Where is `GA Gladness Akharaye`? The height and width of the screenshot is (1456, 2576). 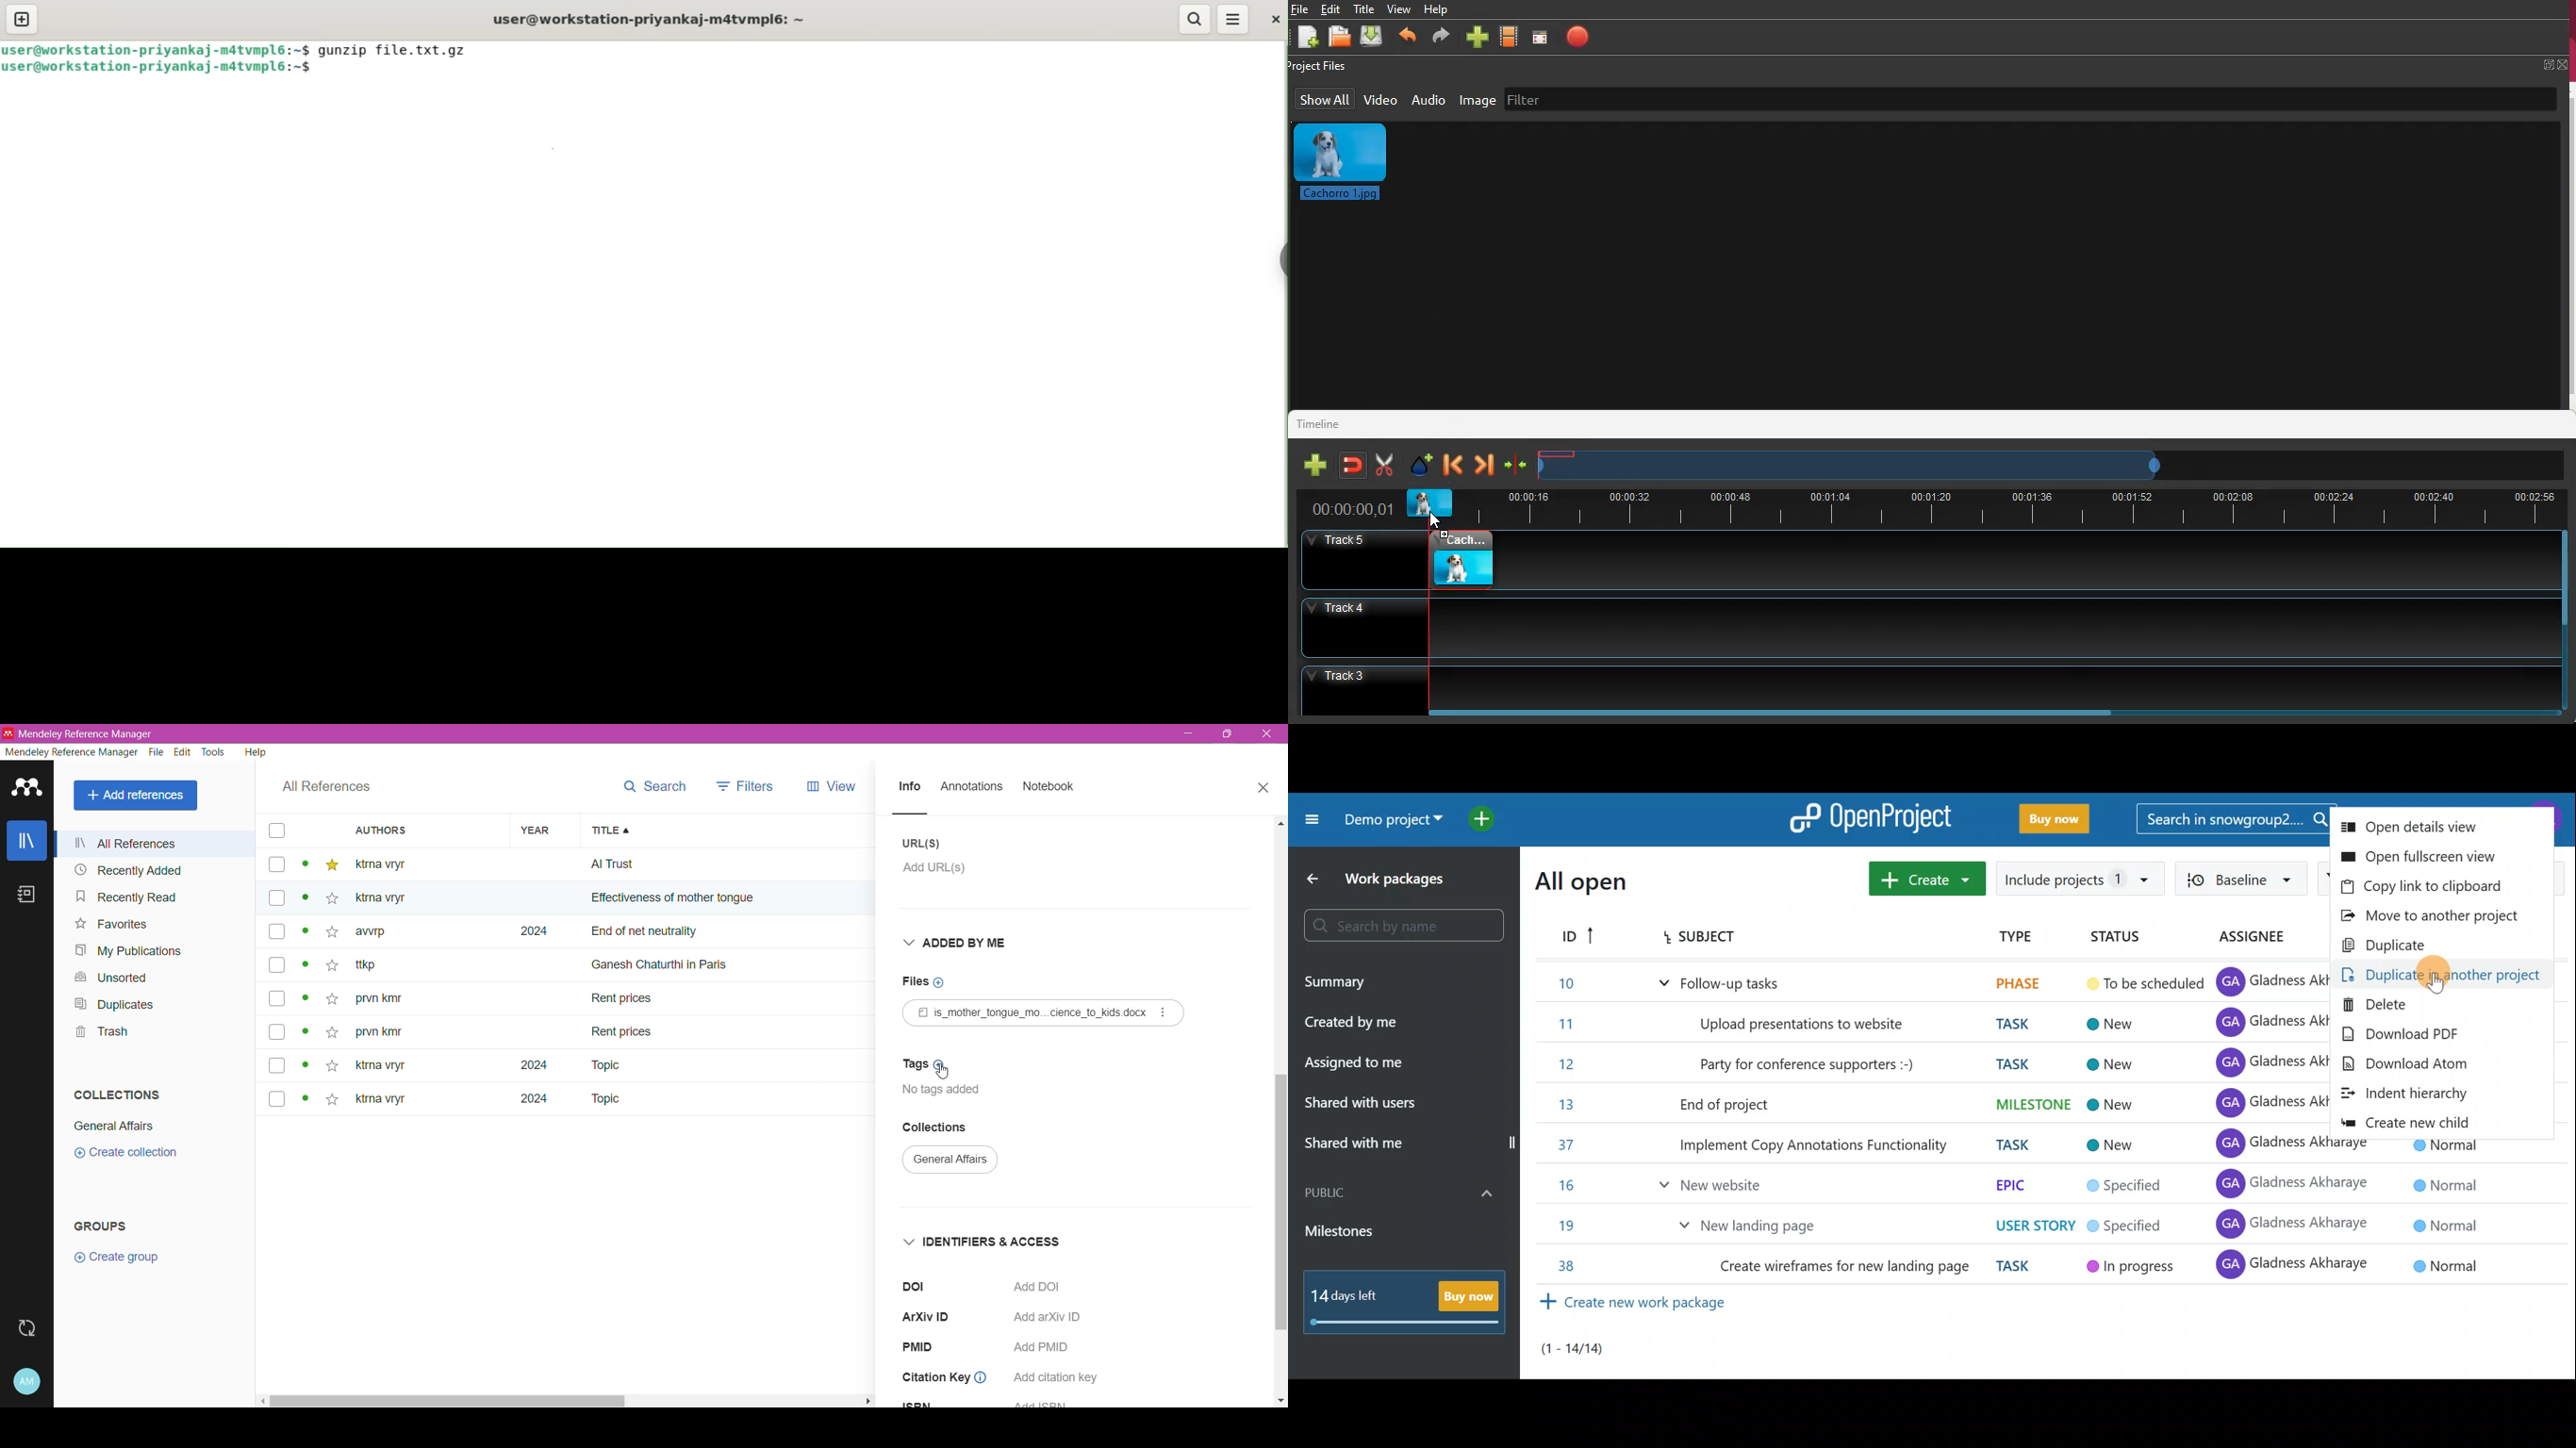
GA Gladness Akharaye is located at coordinates (2284, 1185).